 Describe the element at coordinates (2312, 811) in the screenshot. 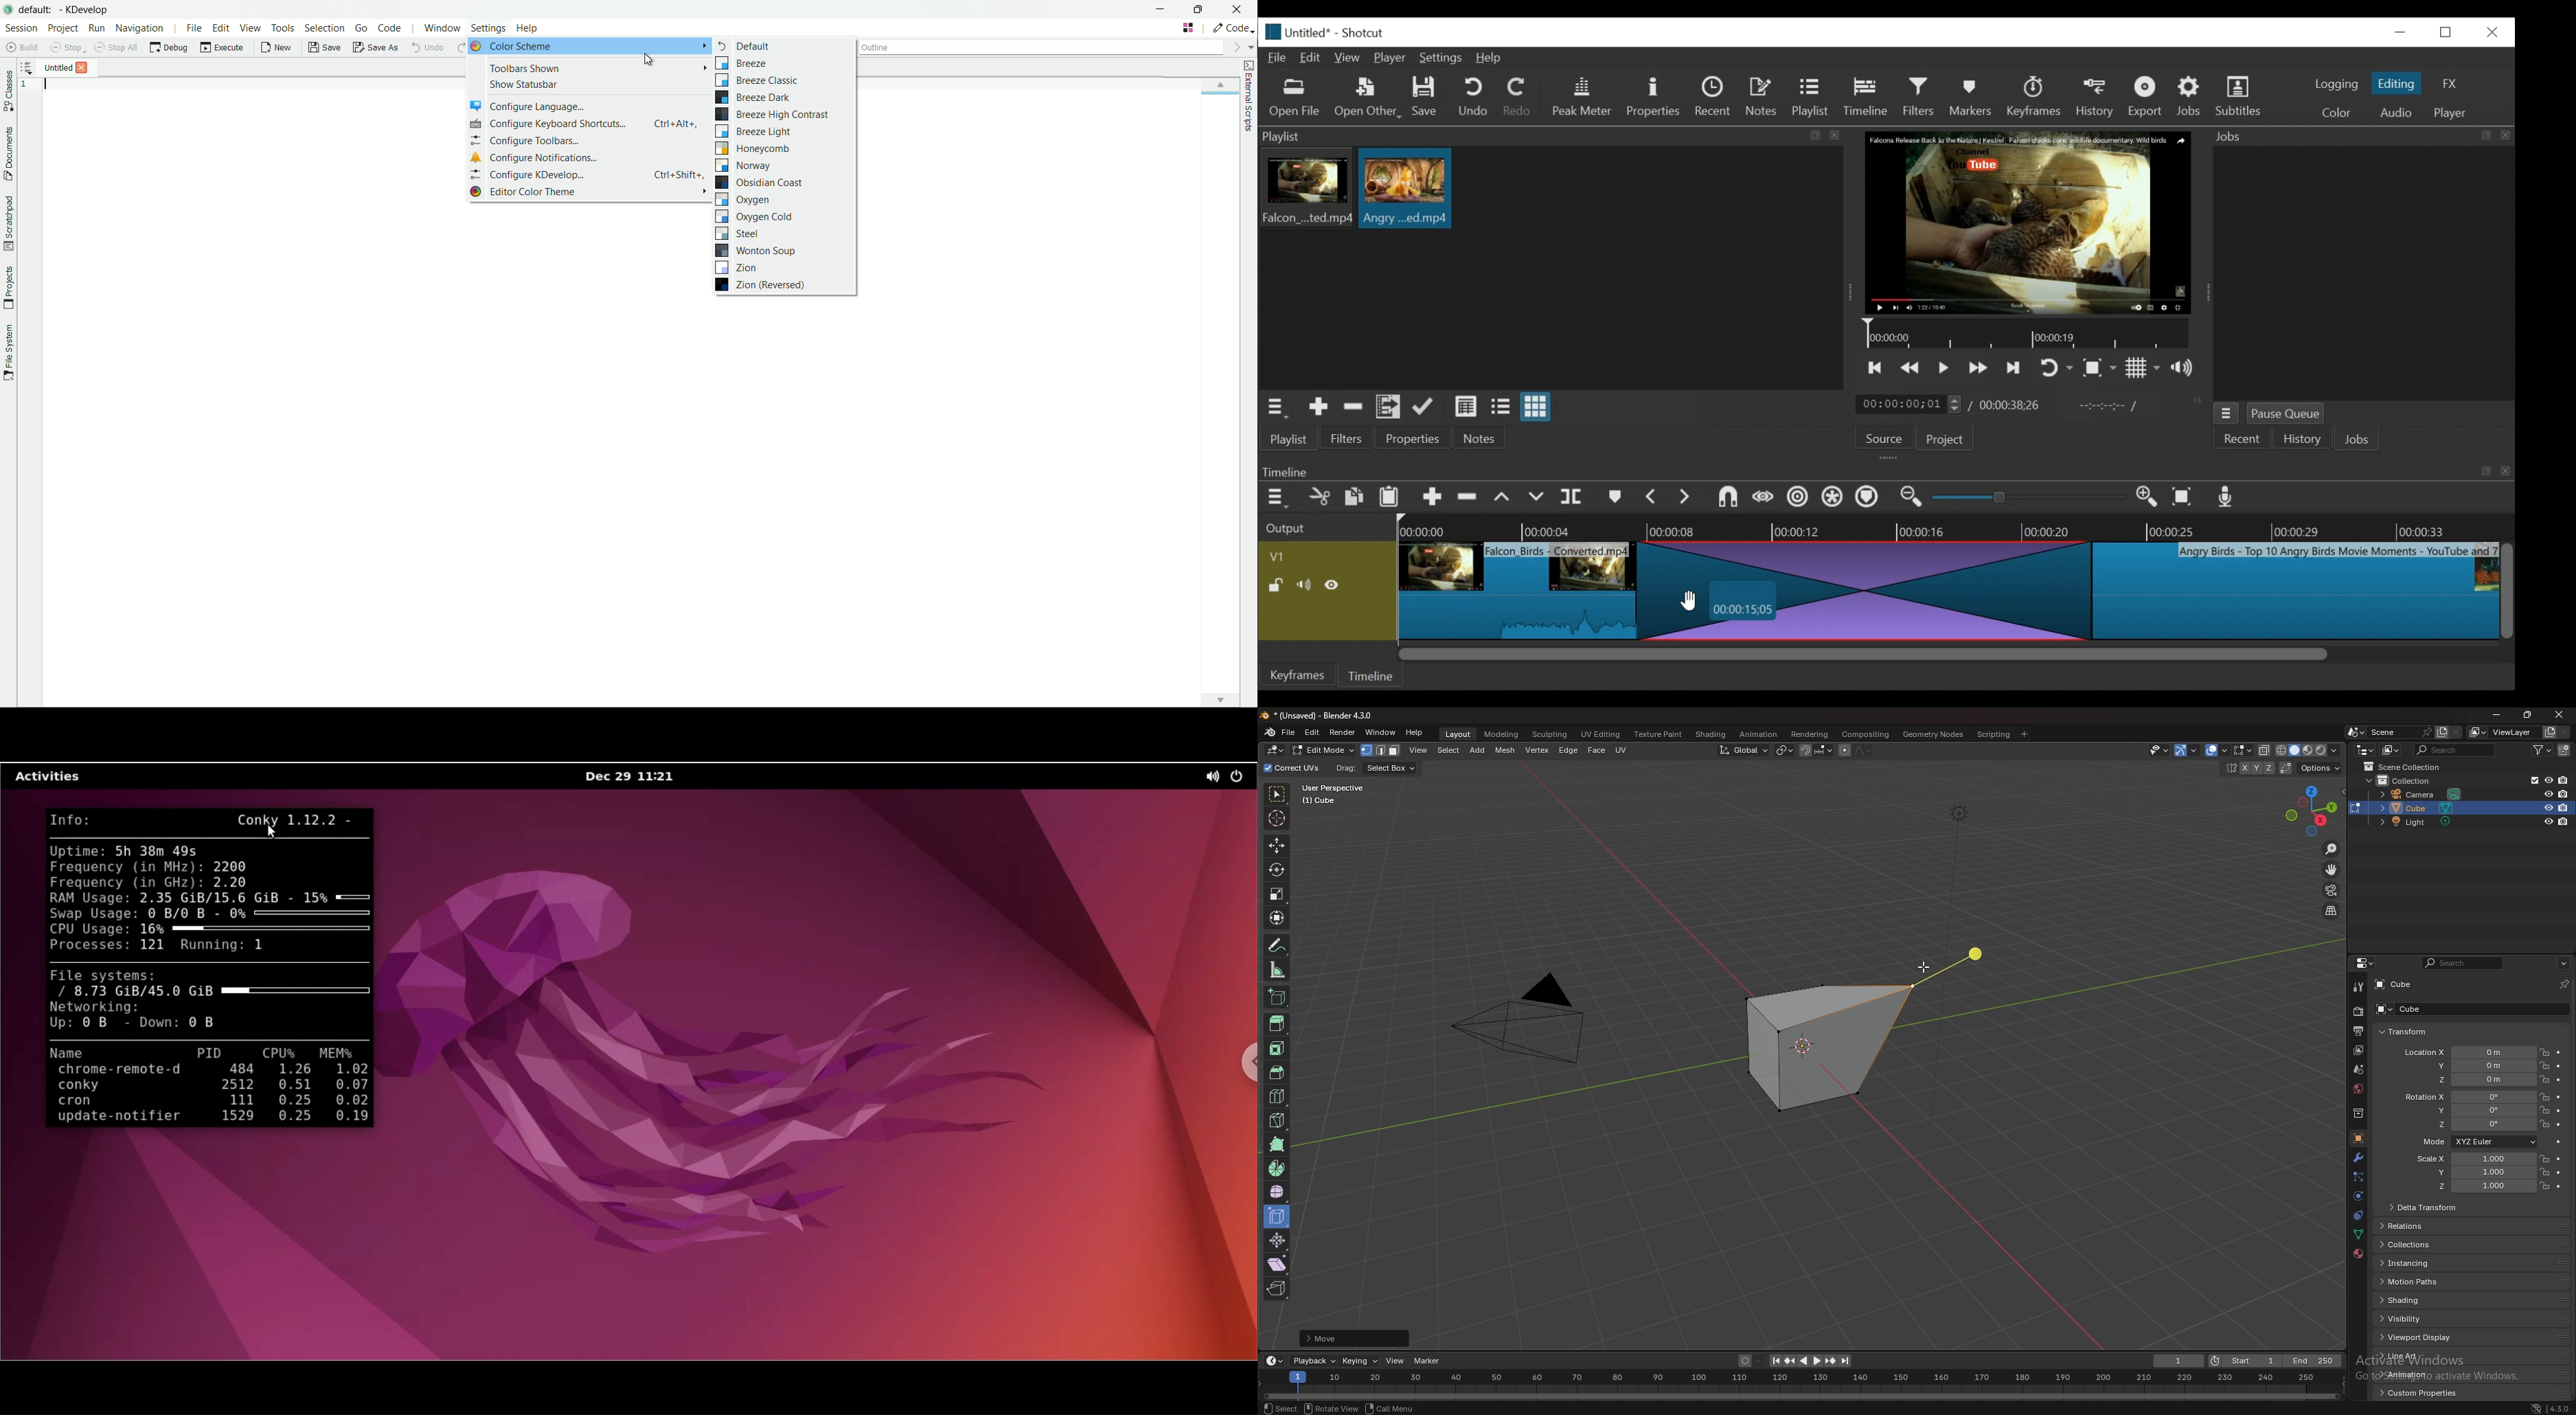

I see `use a preset viewpoint` at that location.